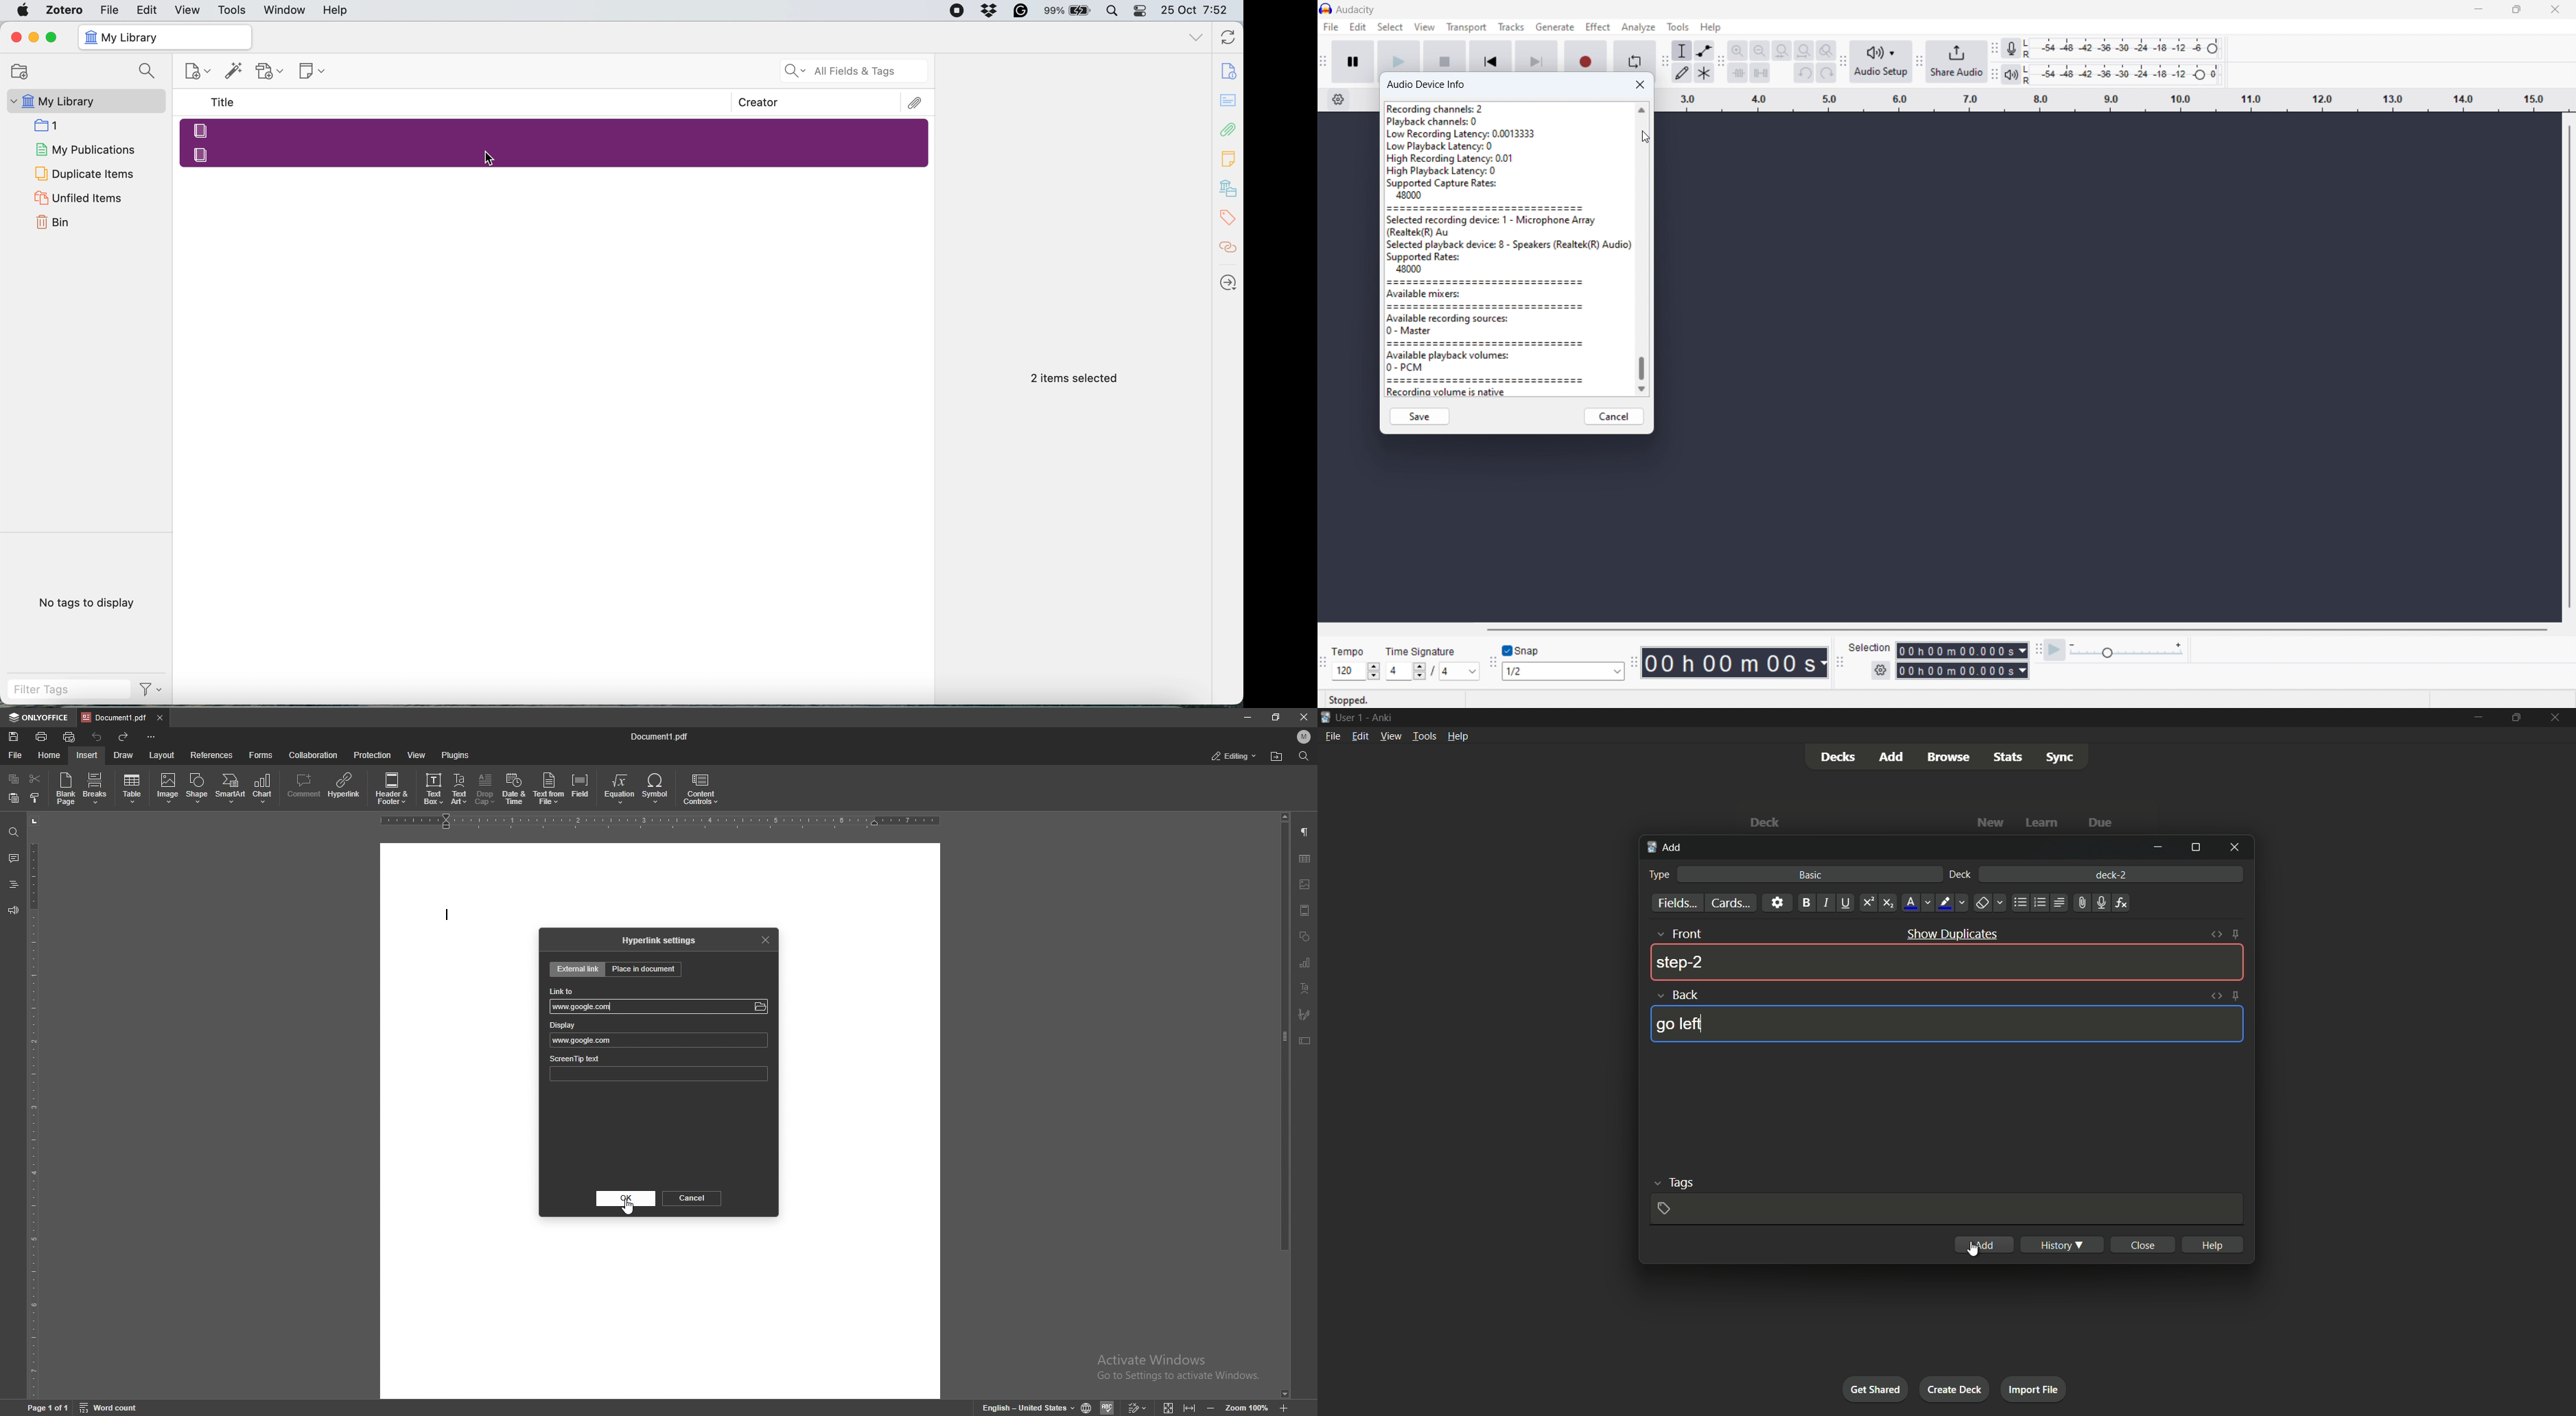  What do you see at coordinates (1670, 1183) in the screenshot?
I see `tags` at bounding box center [1670, 1183].